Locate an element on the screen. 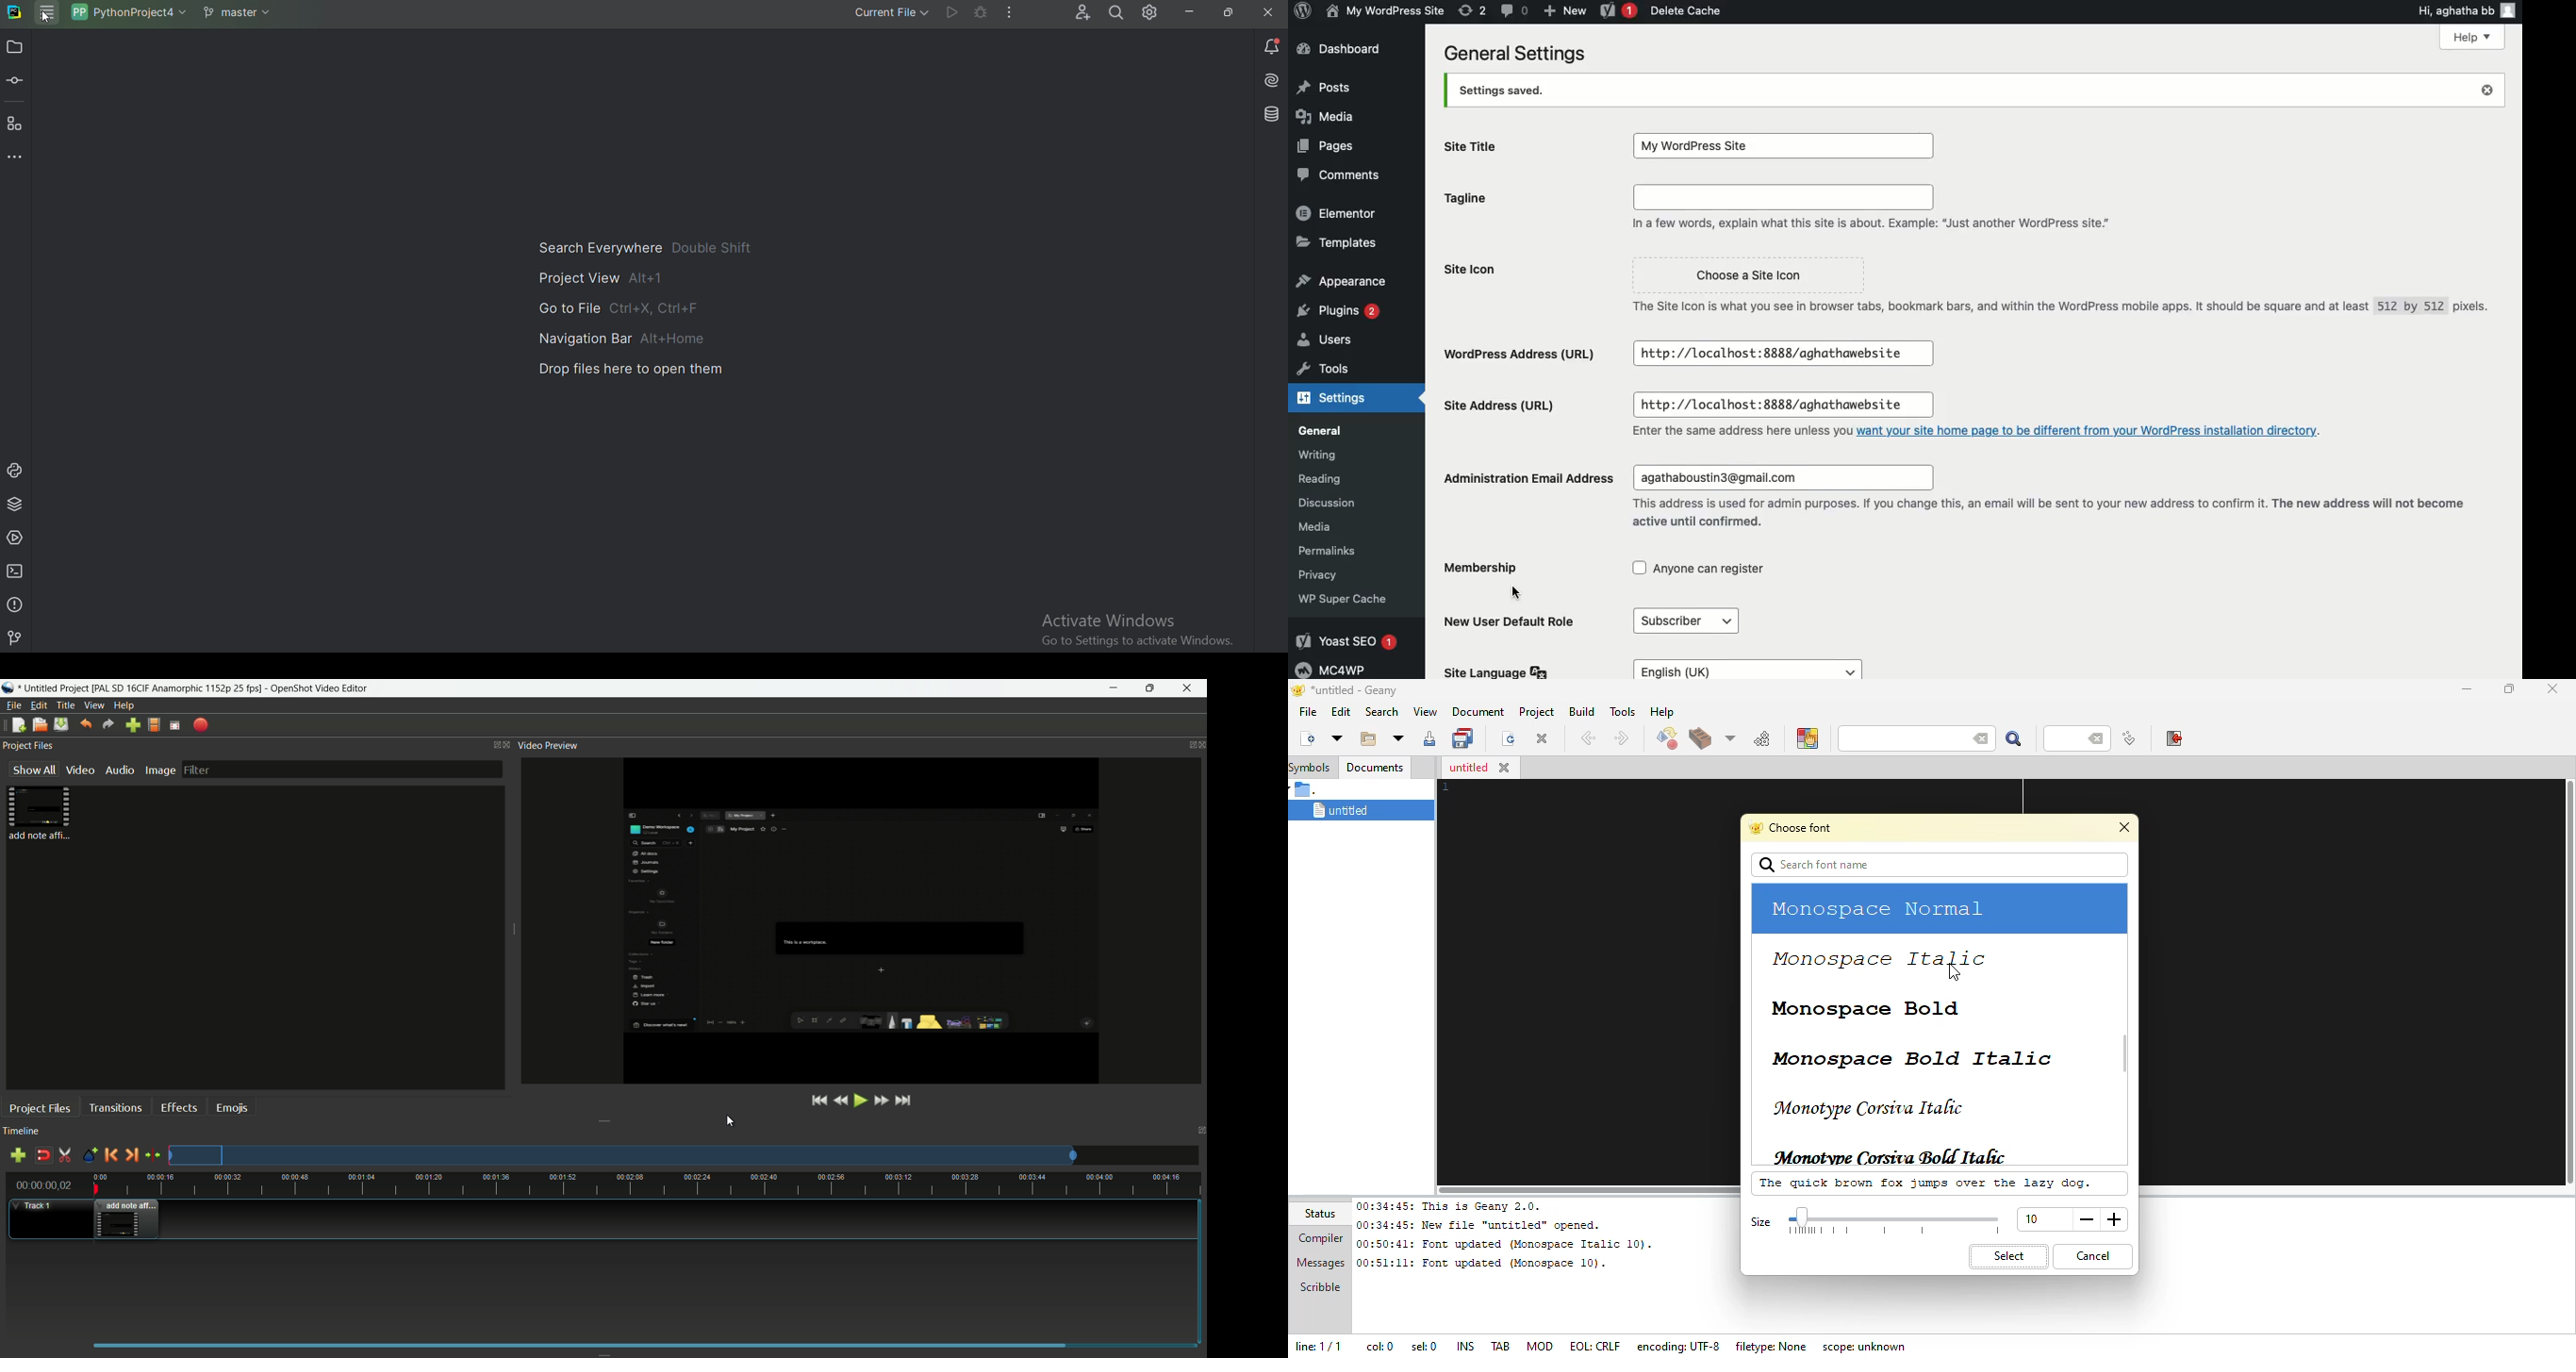 This screenshot has height=1372, width=2576. Tagline is located at coordinates (1477, 203).